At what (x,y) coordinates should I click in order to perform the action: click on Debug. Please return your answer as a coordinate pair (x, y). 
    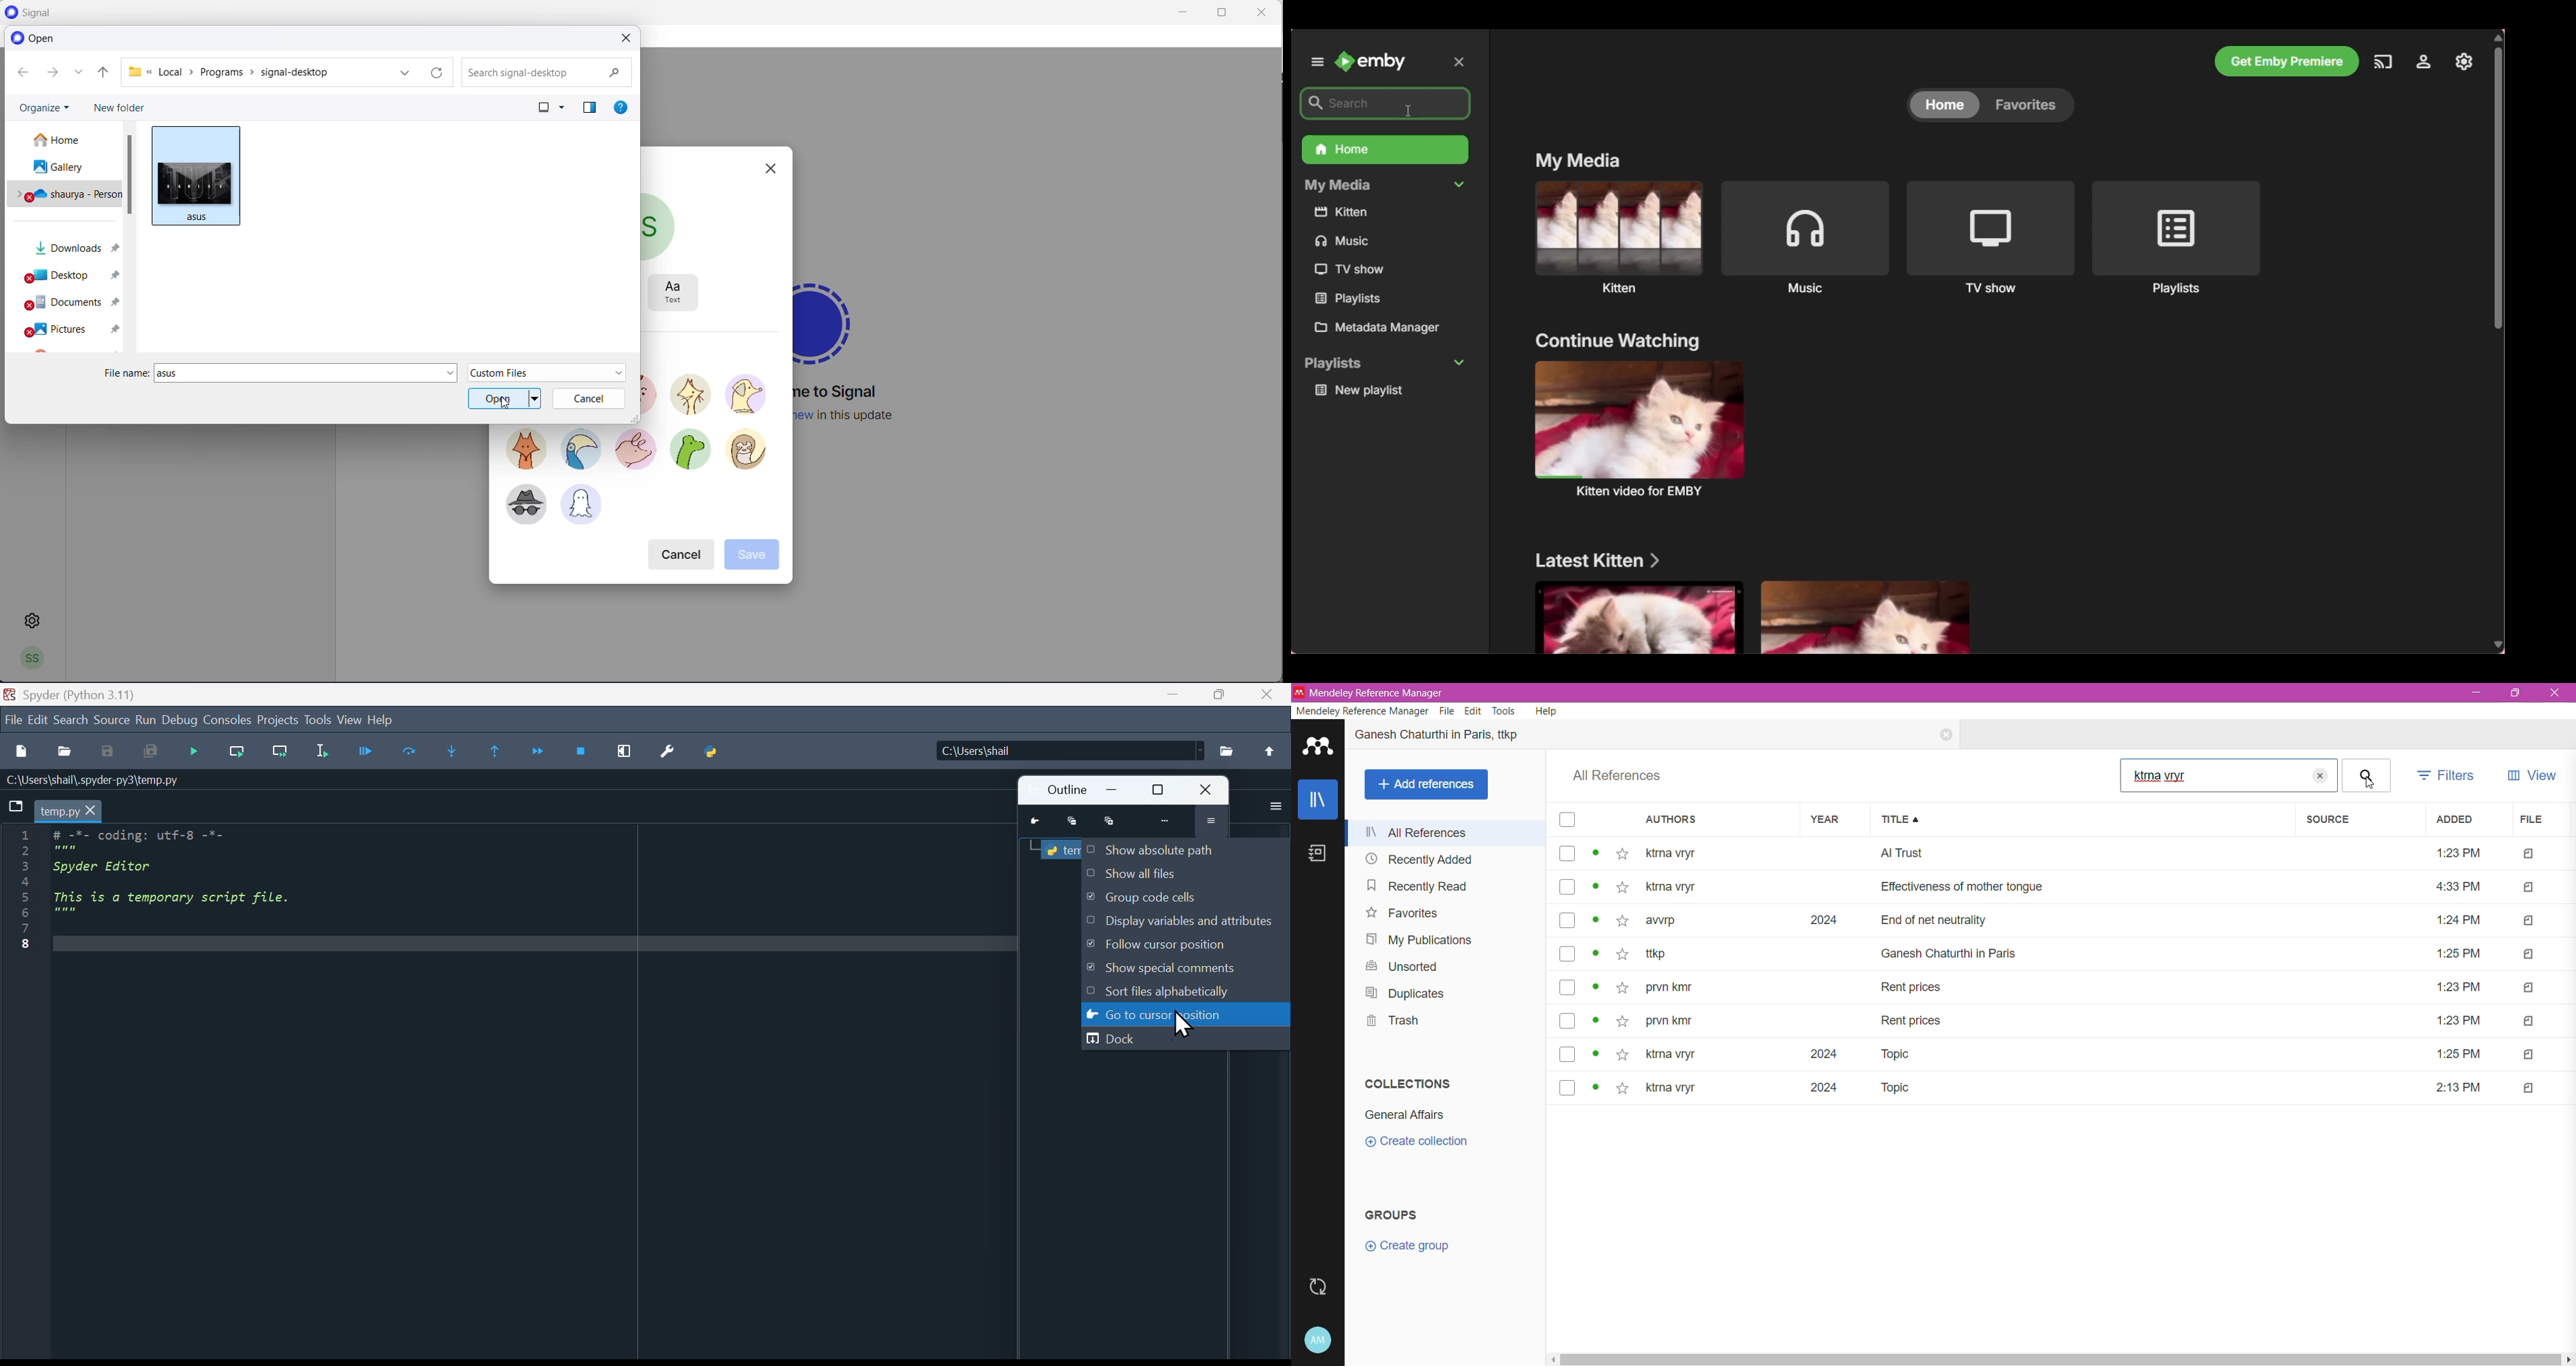
    Looking at the image, I should click on (180, 719).